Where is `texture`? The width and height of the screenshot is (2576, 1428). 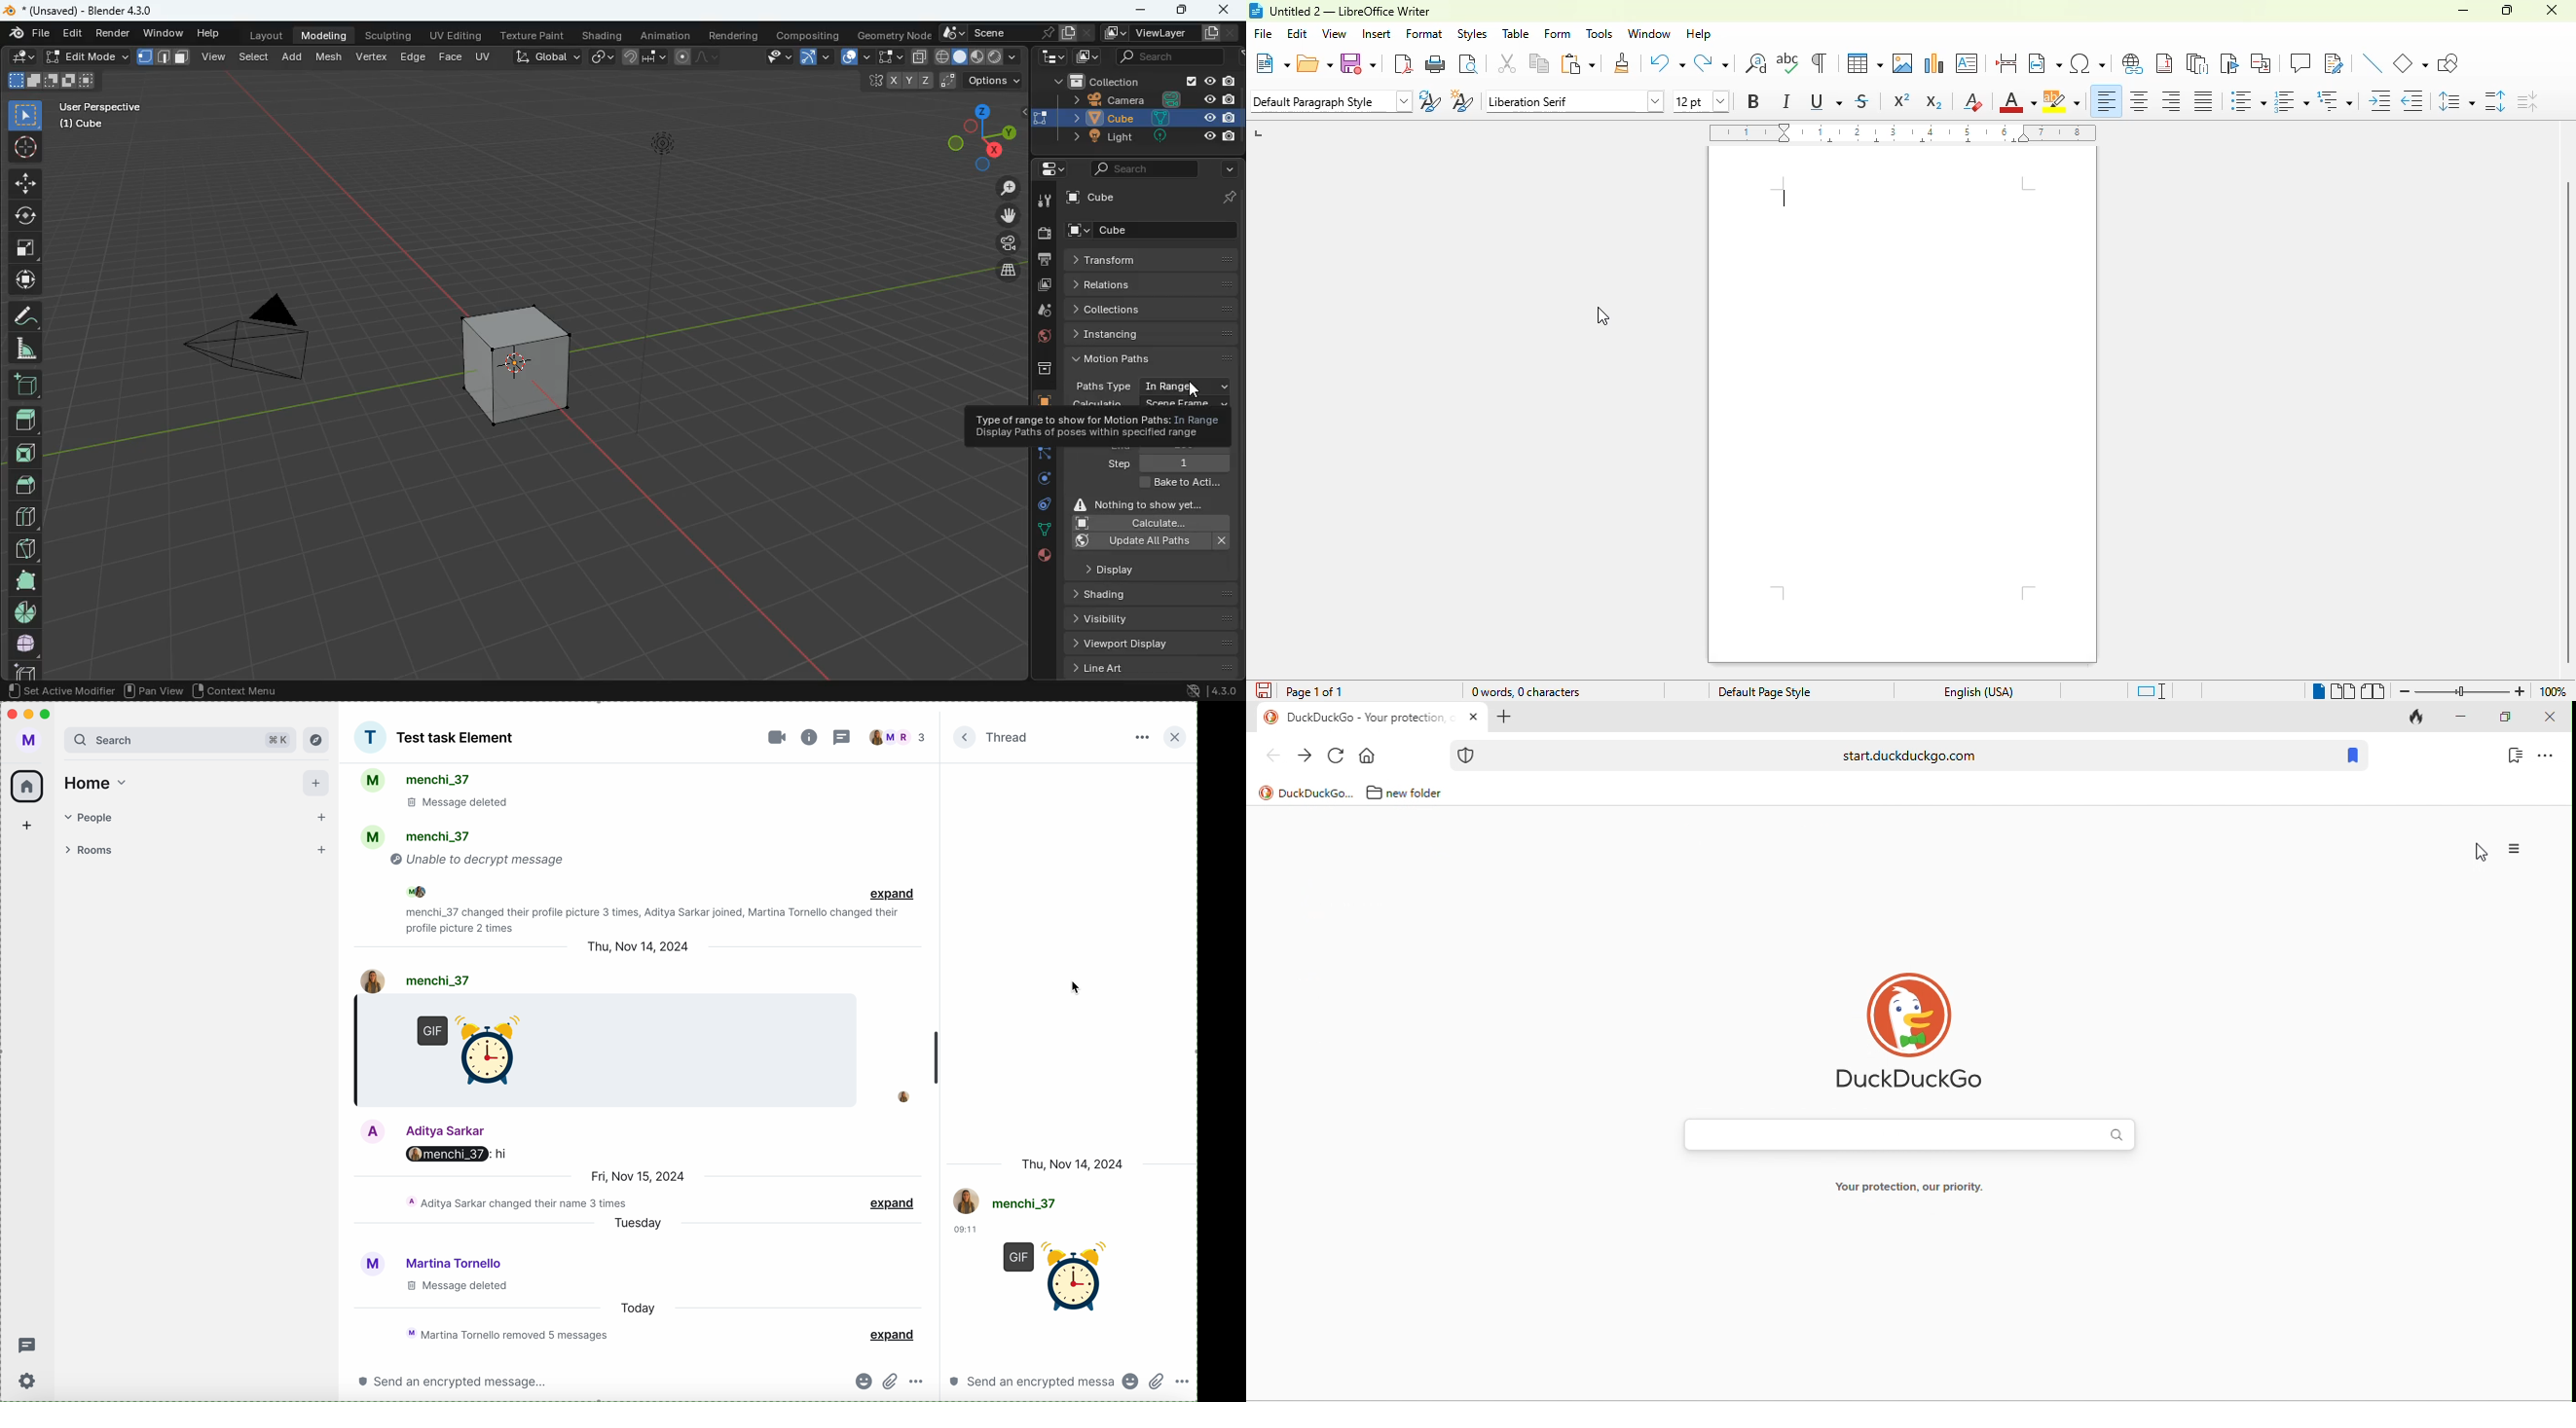 texture is located at coordinates (536, 37).